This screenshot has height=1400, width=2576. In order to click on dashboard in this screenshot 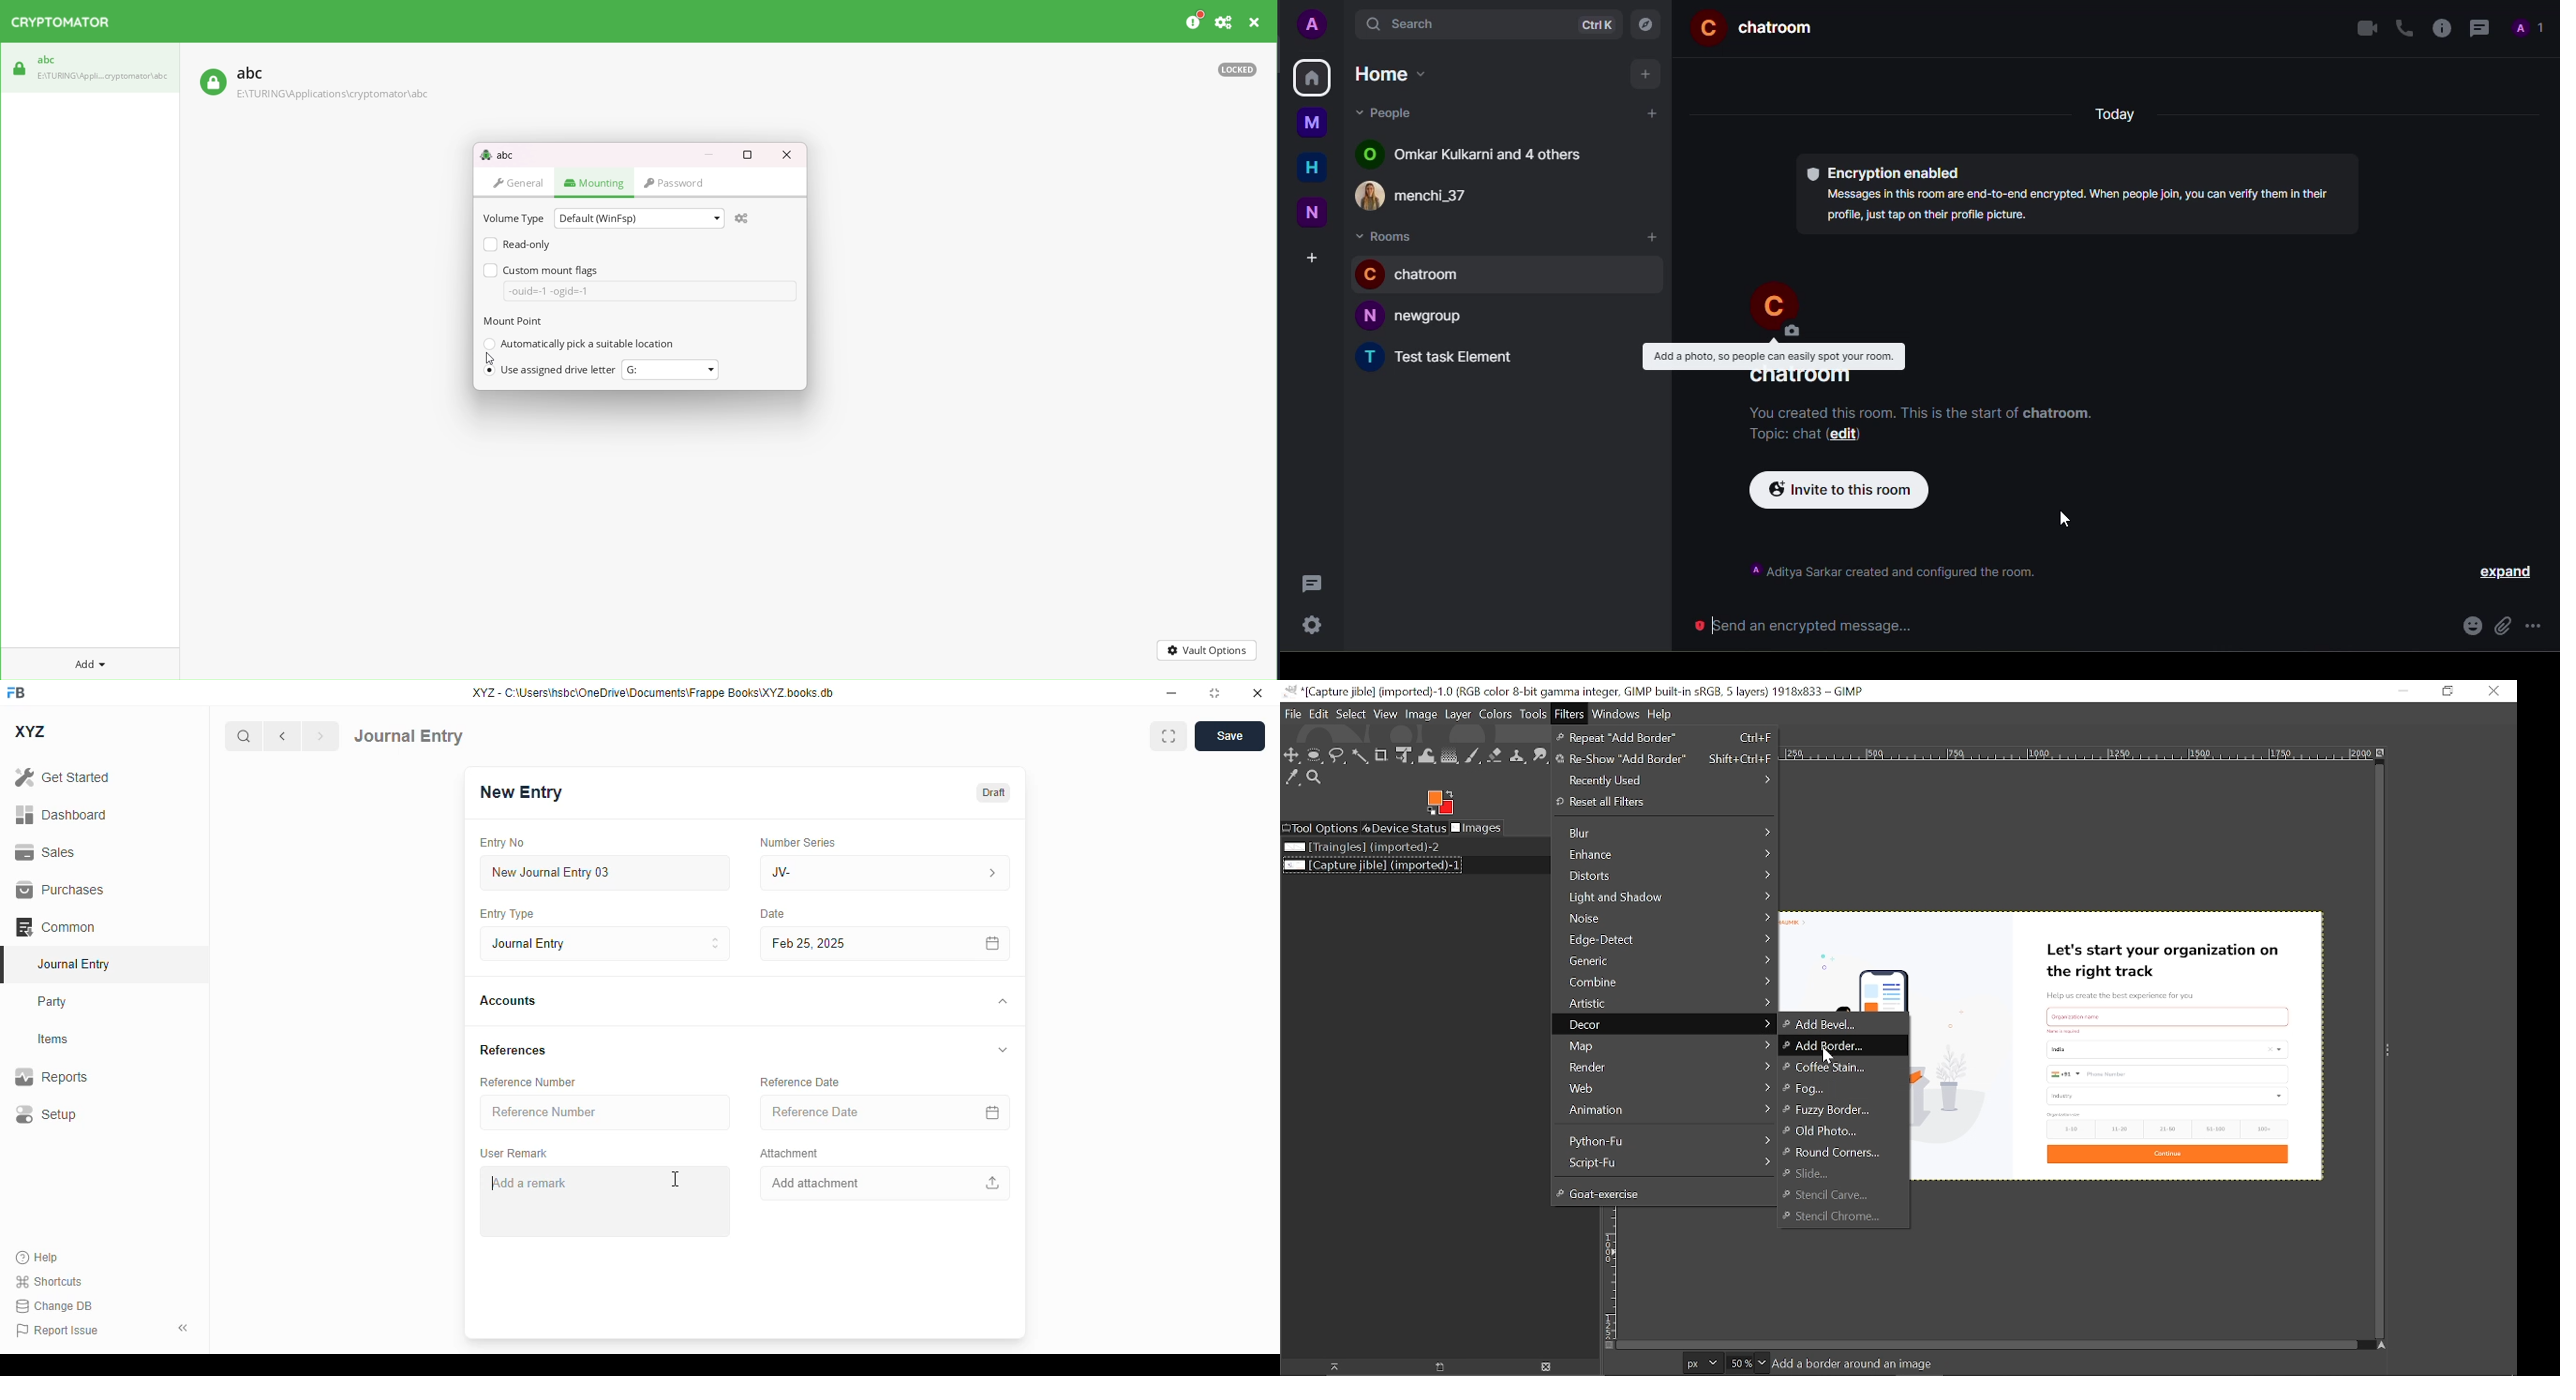, I will do `click(62, 815)`.